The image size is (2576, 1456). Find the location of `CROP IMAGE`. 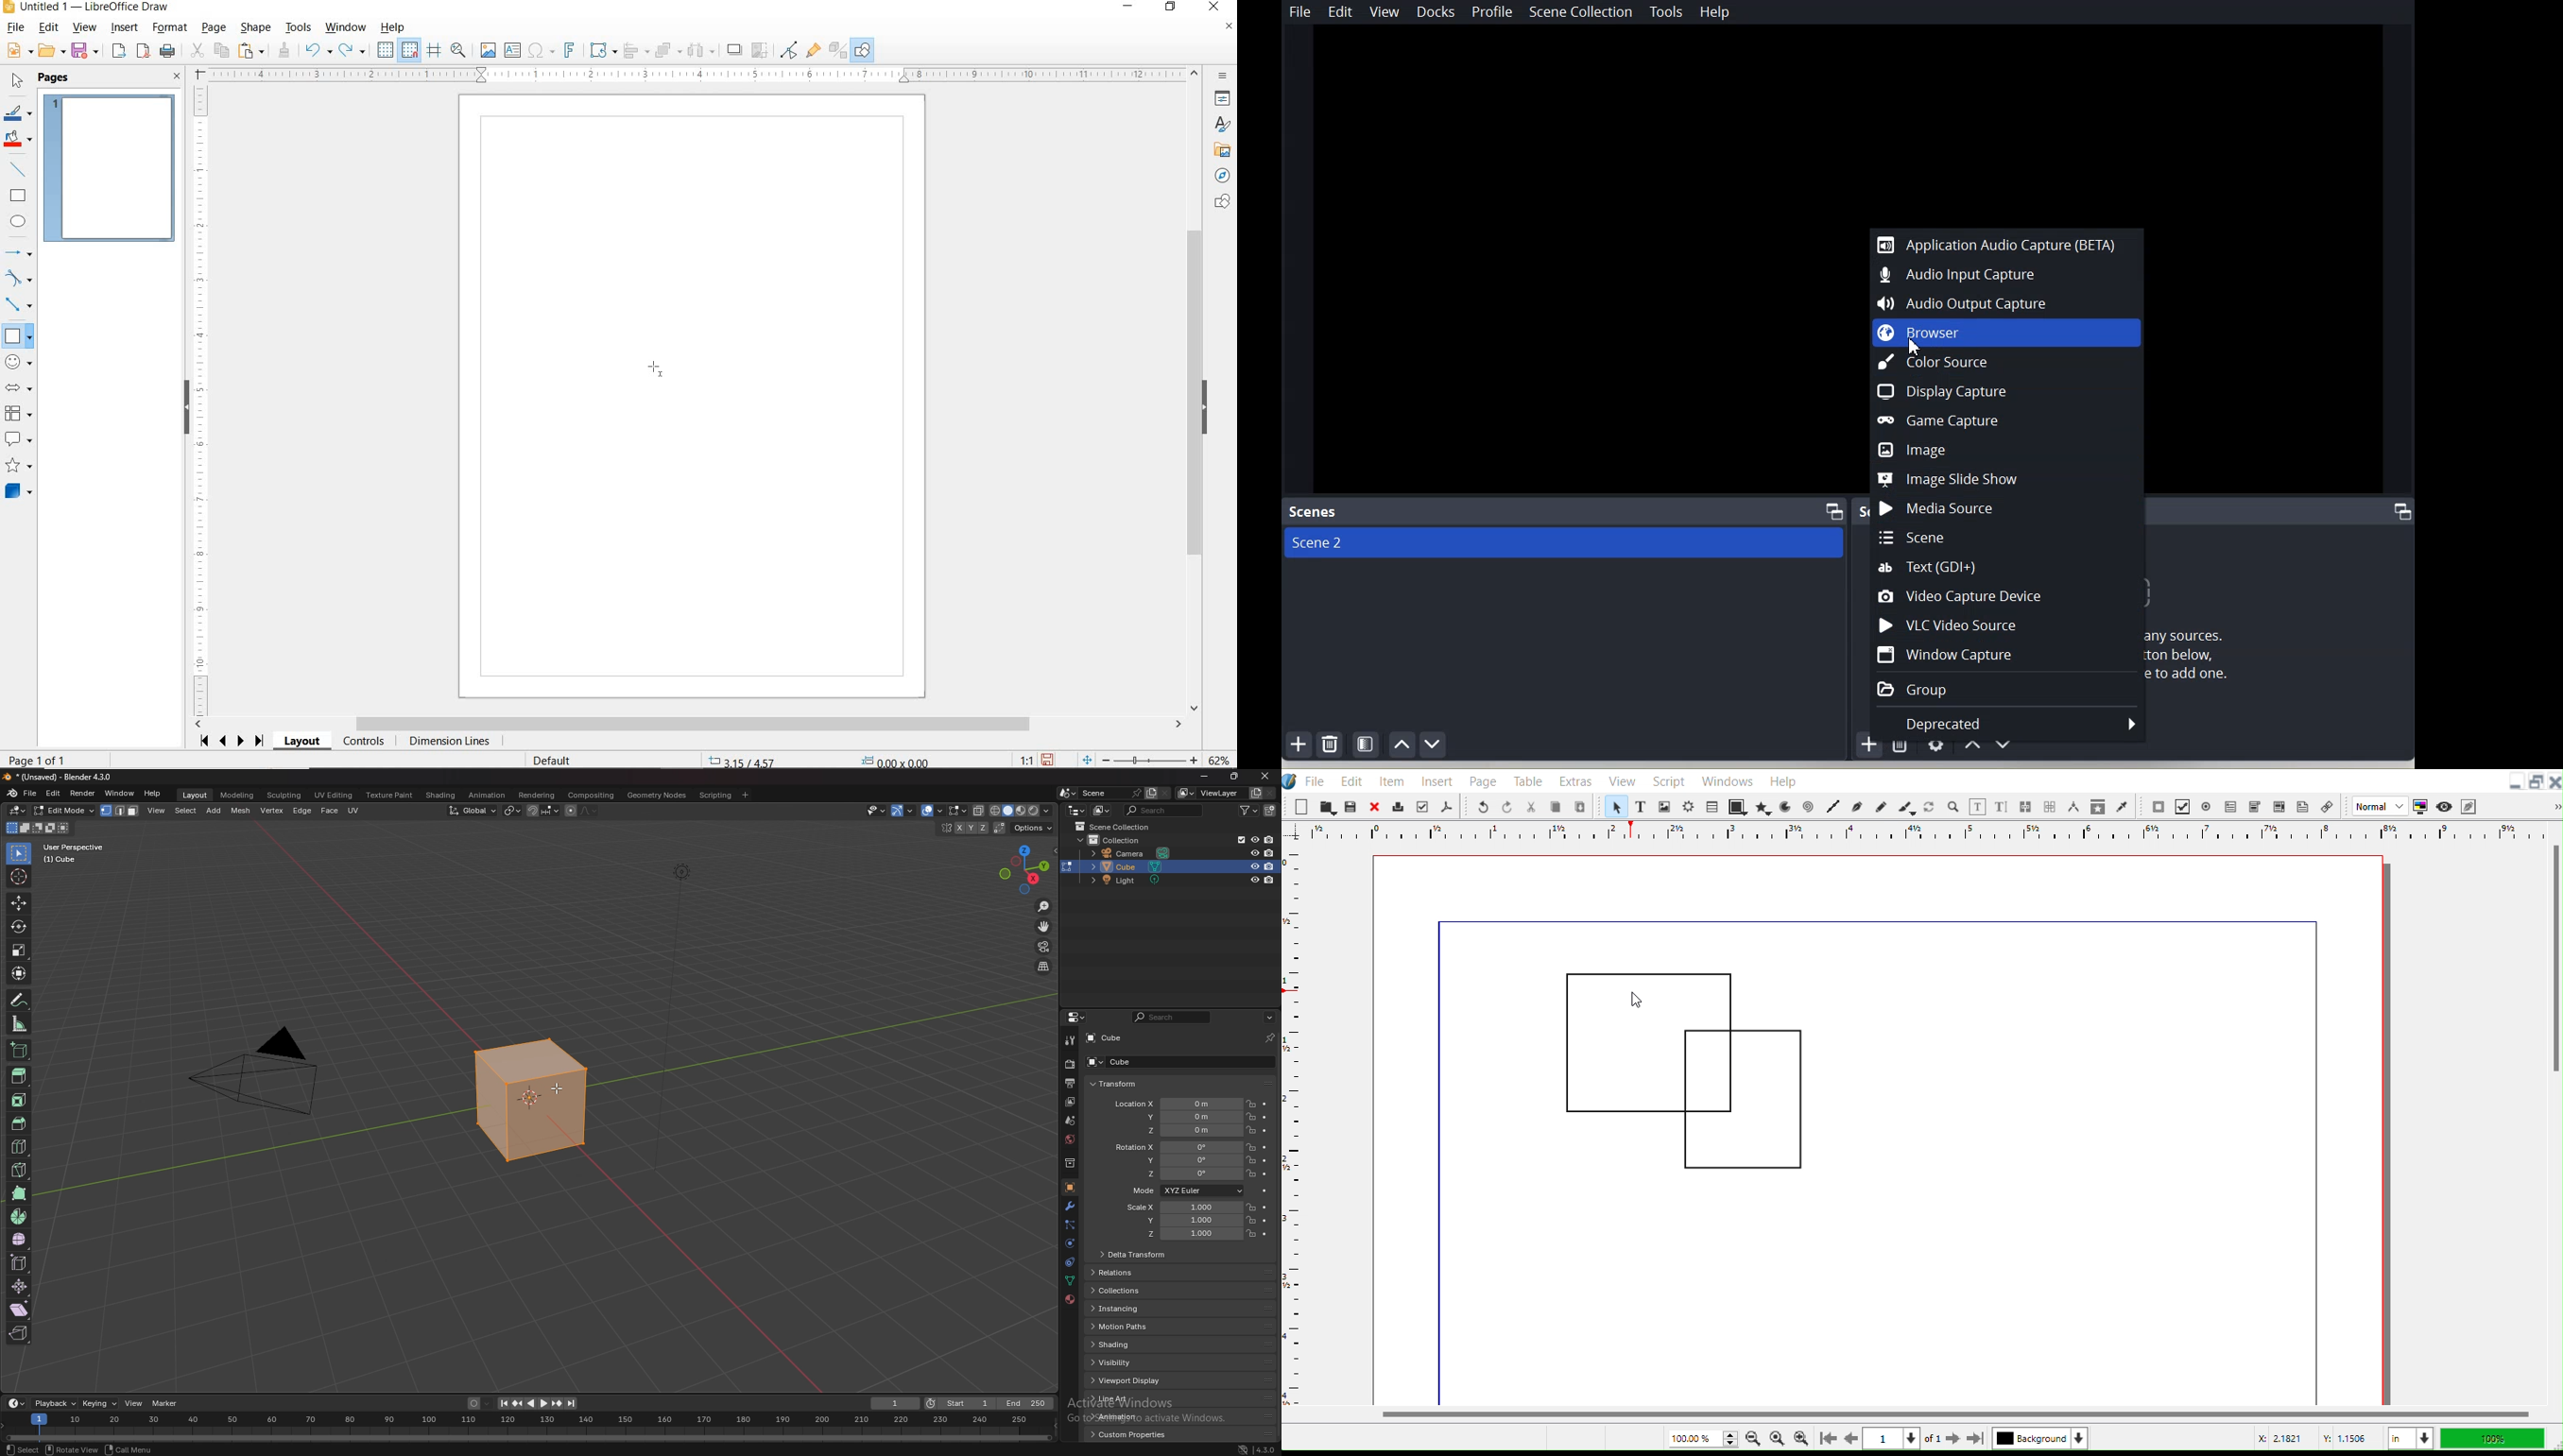

CROP IMAGE is located at coordinates (761, 51).